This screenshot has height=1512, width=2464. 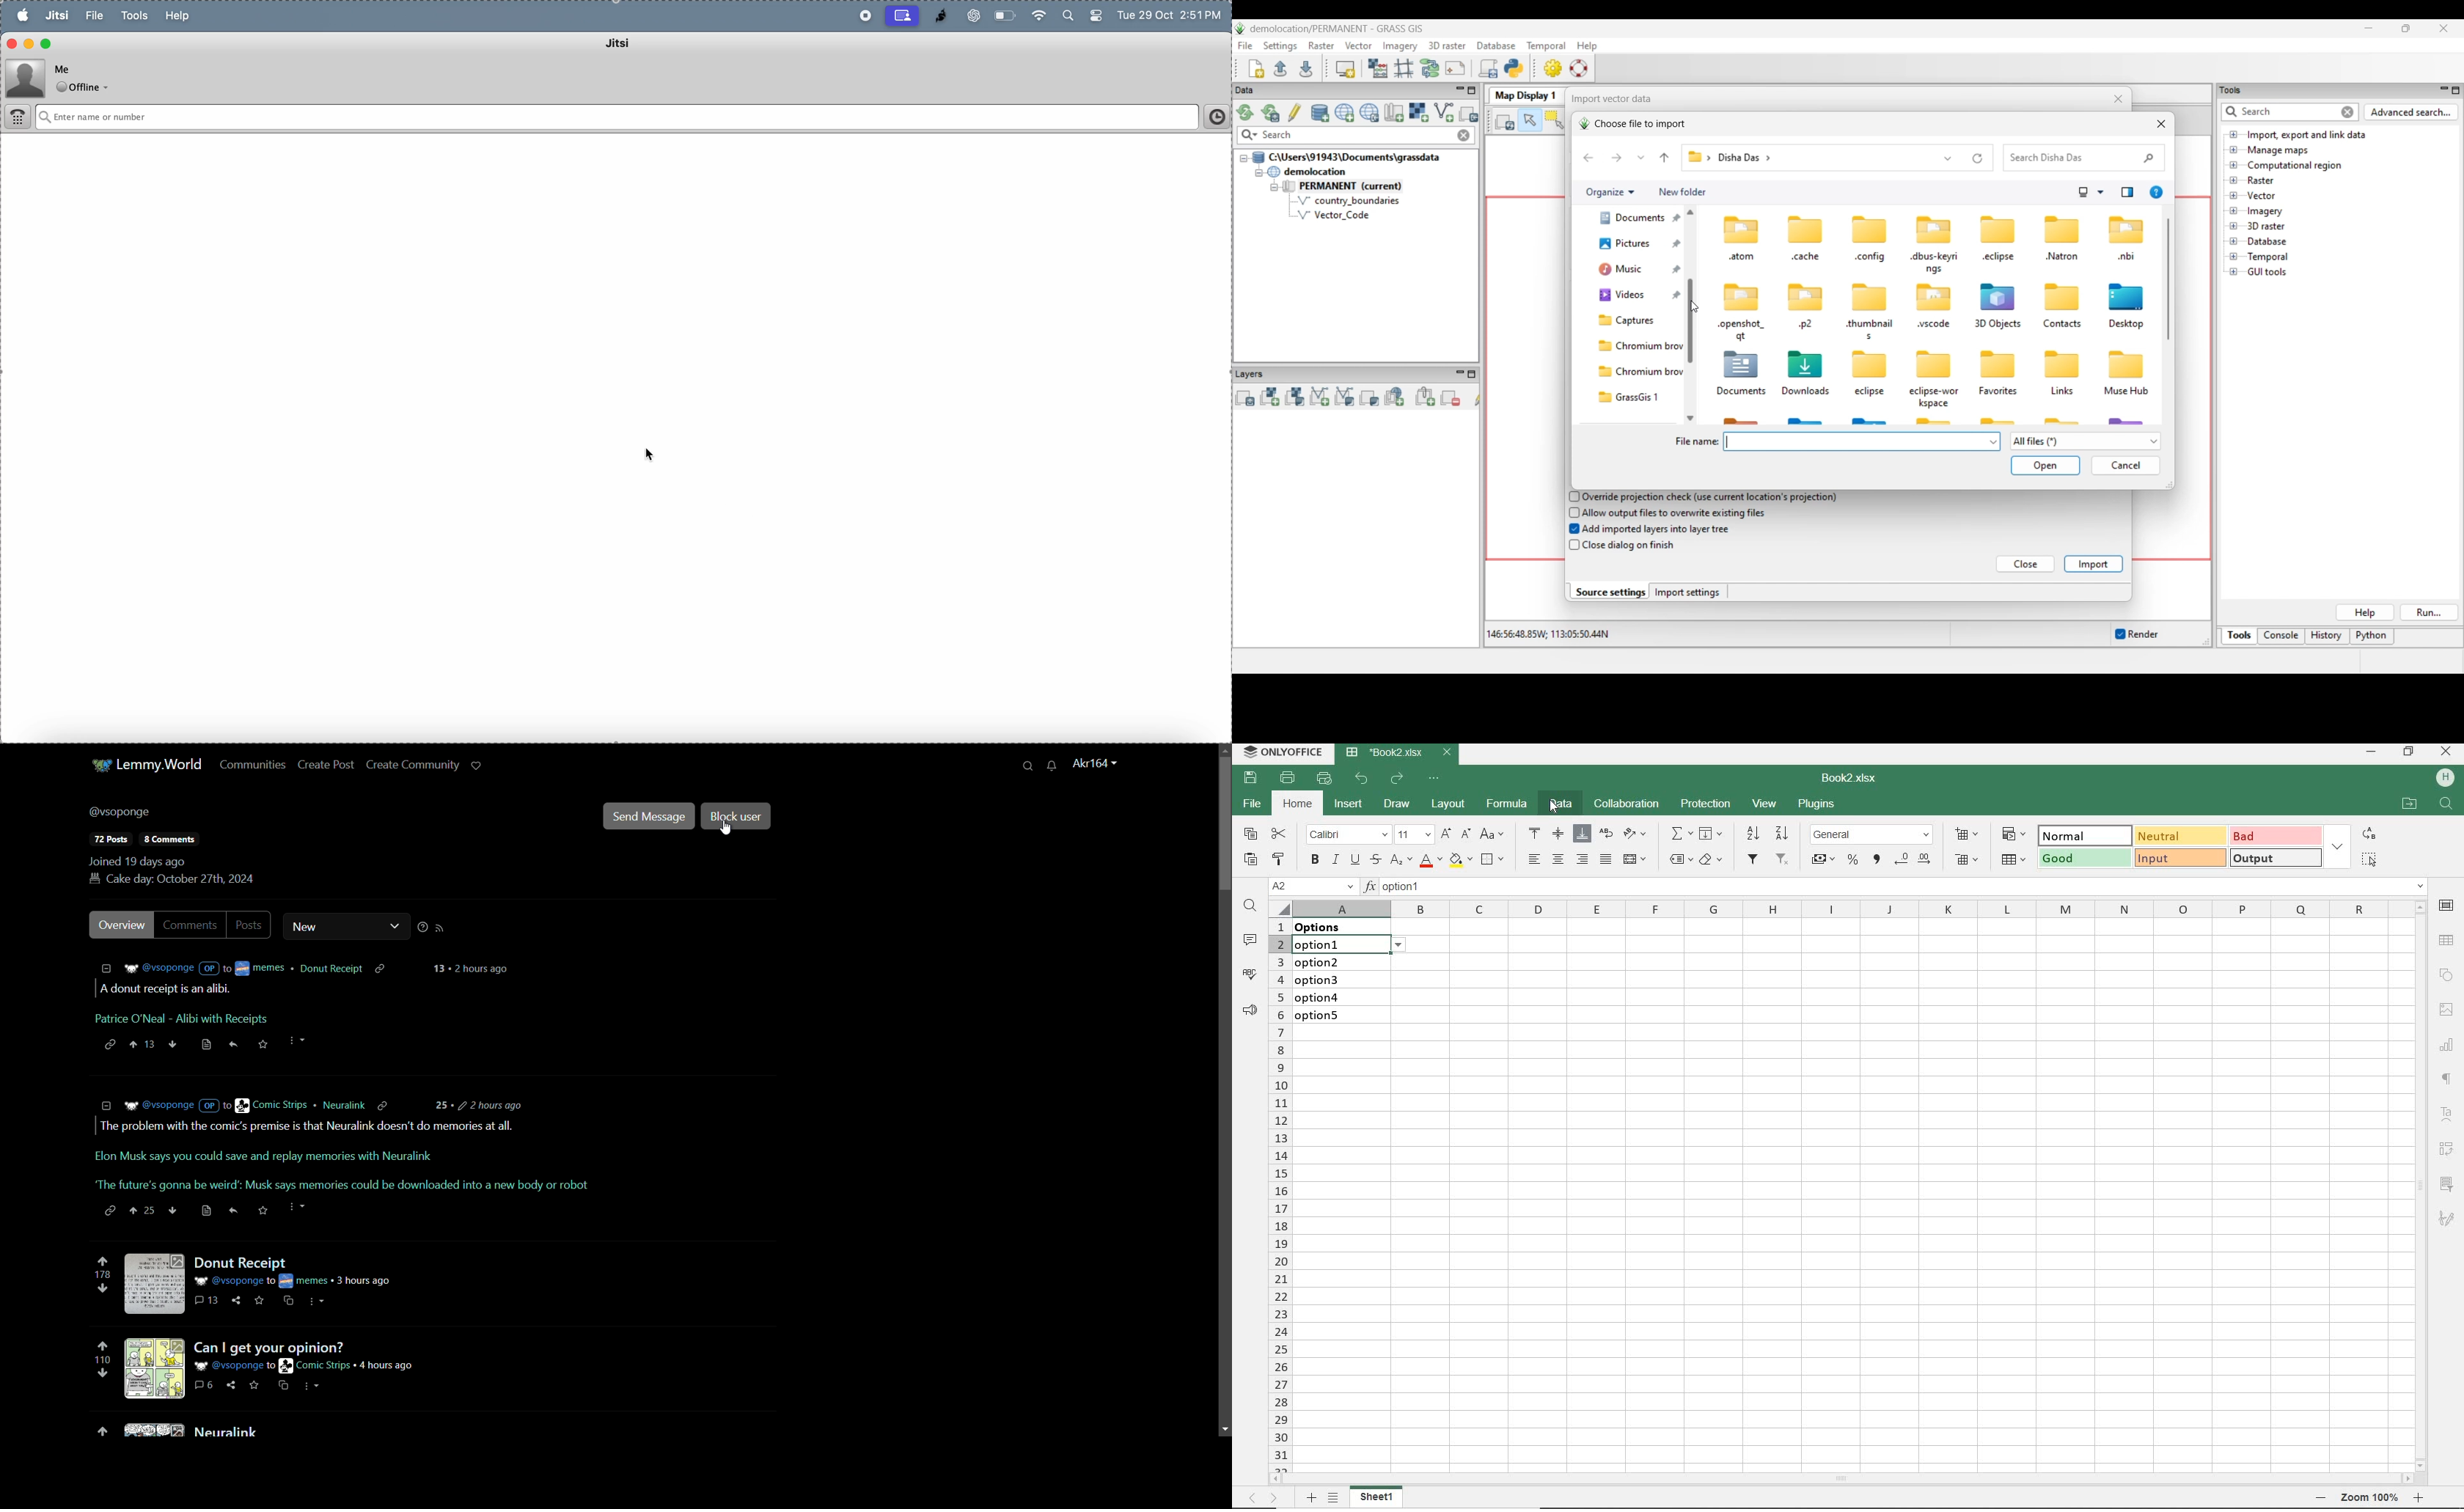 What do you see at coordinates (1067, 16) in the screenshot?
I see `search` at bounding box center [1067, 16].